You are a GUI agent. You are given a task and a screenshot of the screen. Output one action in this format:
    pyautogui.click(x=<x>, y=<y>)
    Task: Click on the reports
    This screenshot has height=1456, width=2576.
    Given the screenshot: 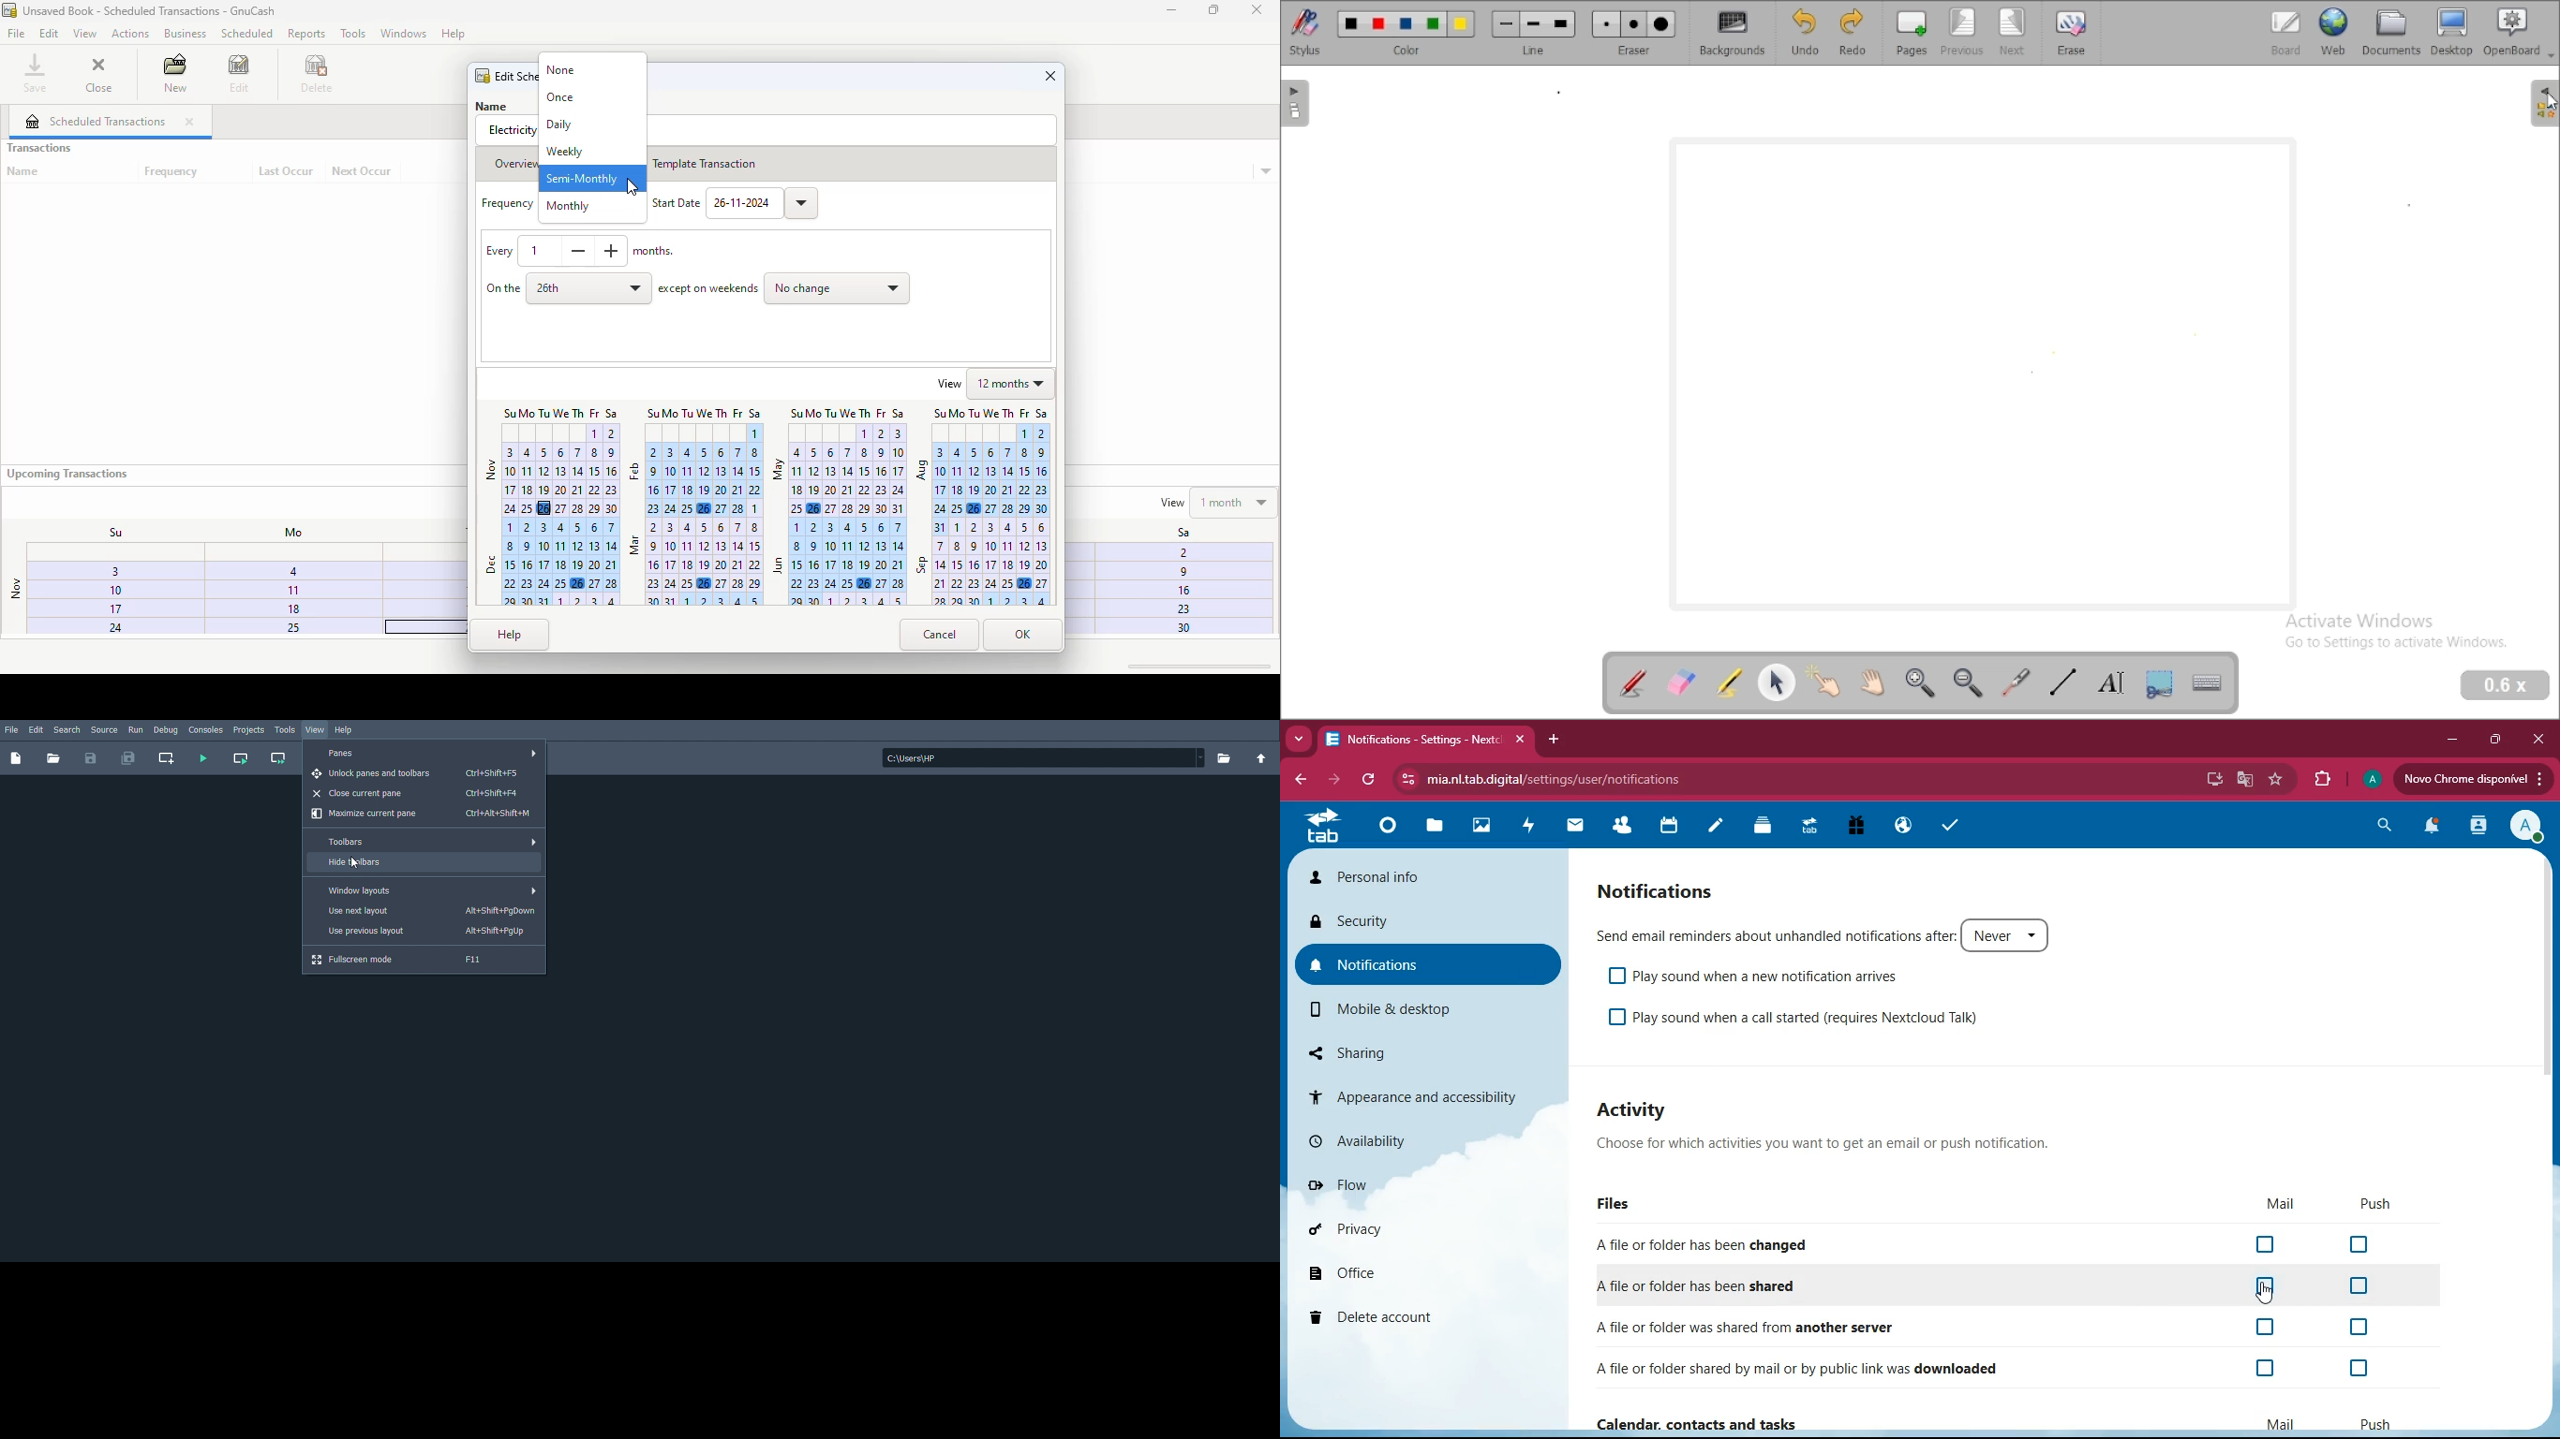 What is the action you would take?
    pyautogui.click(x=307, y=33)
    